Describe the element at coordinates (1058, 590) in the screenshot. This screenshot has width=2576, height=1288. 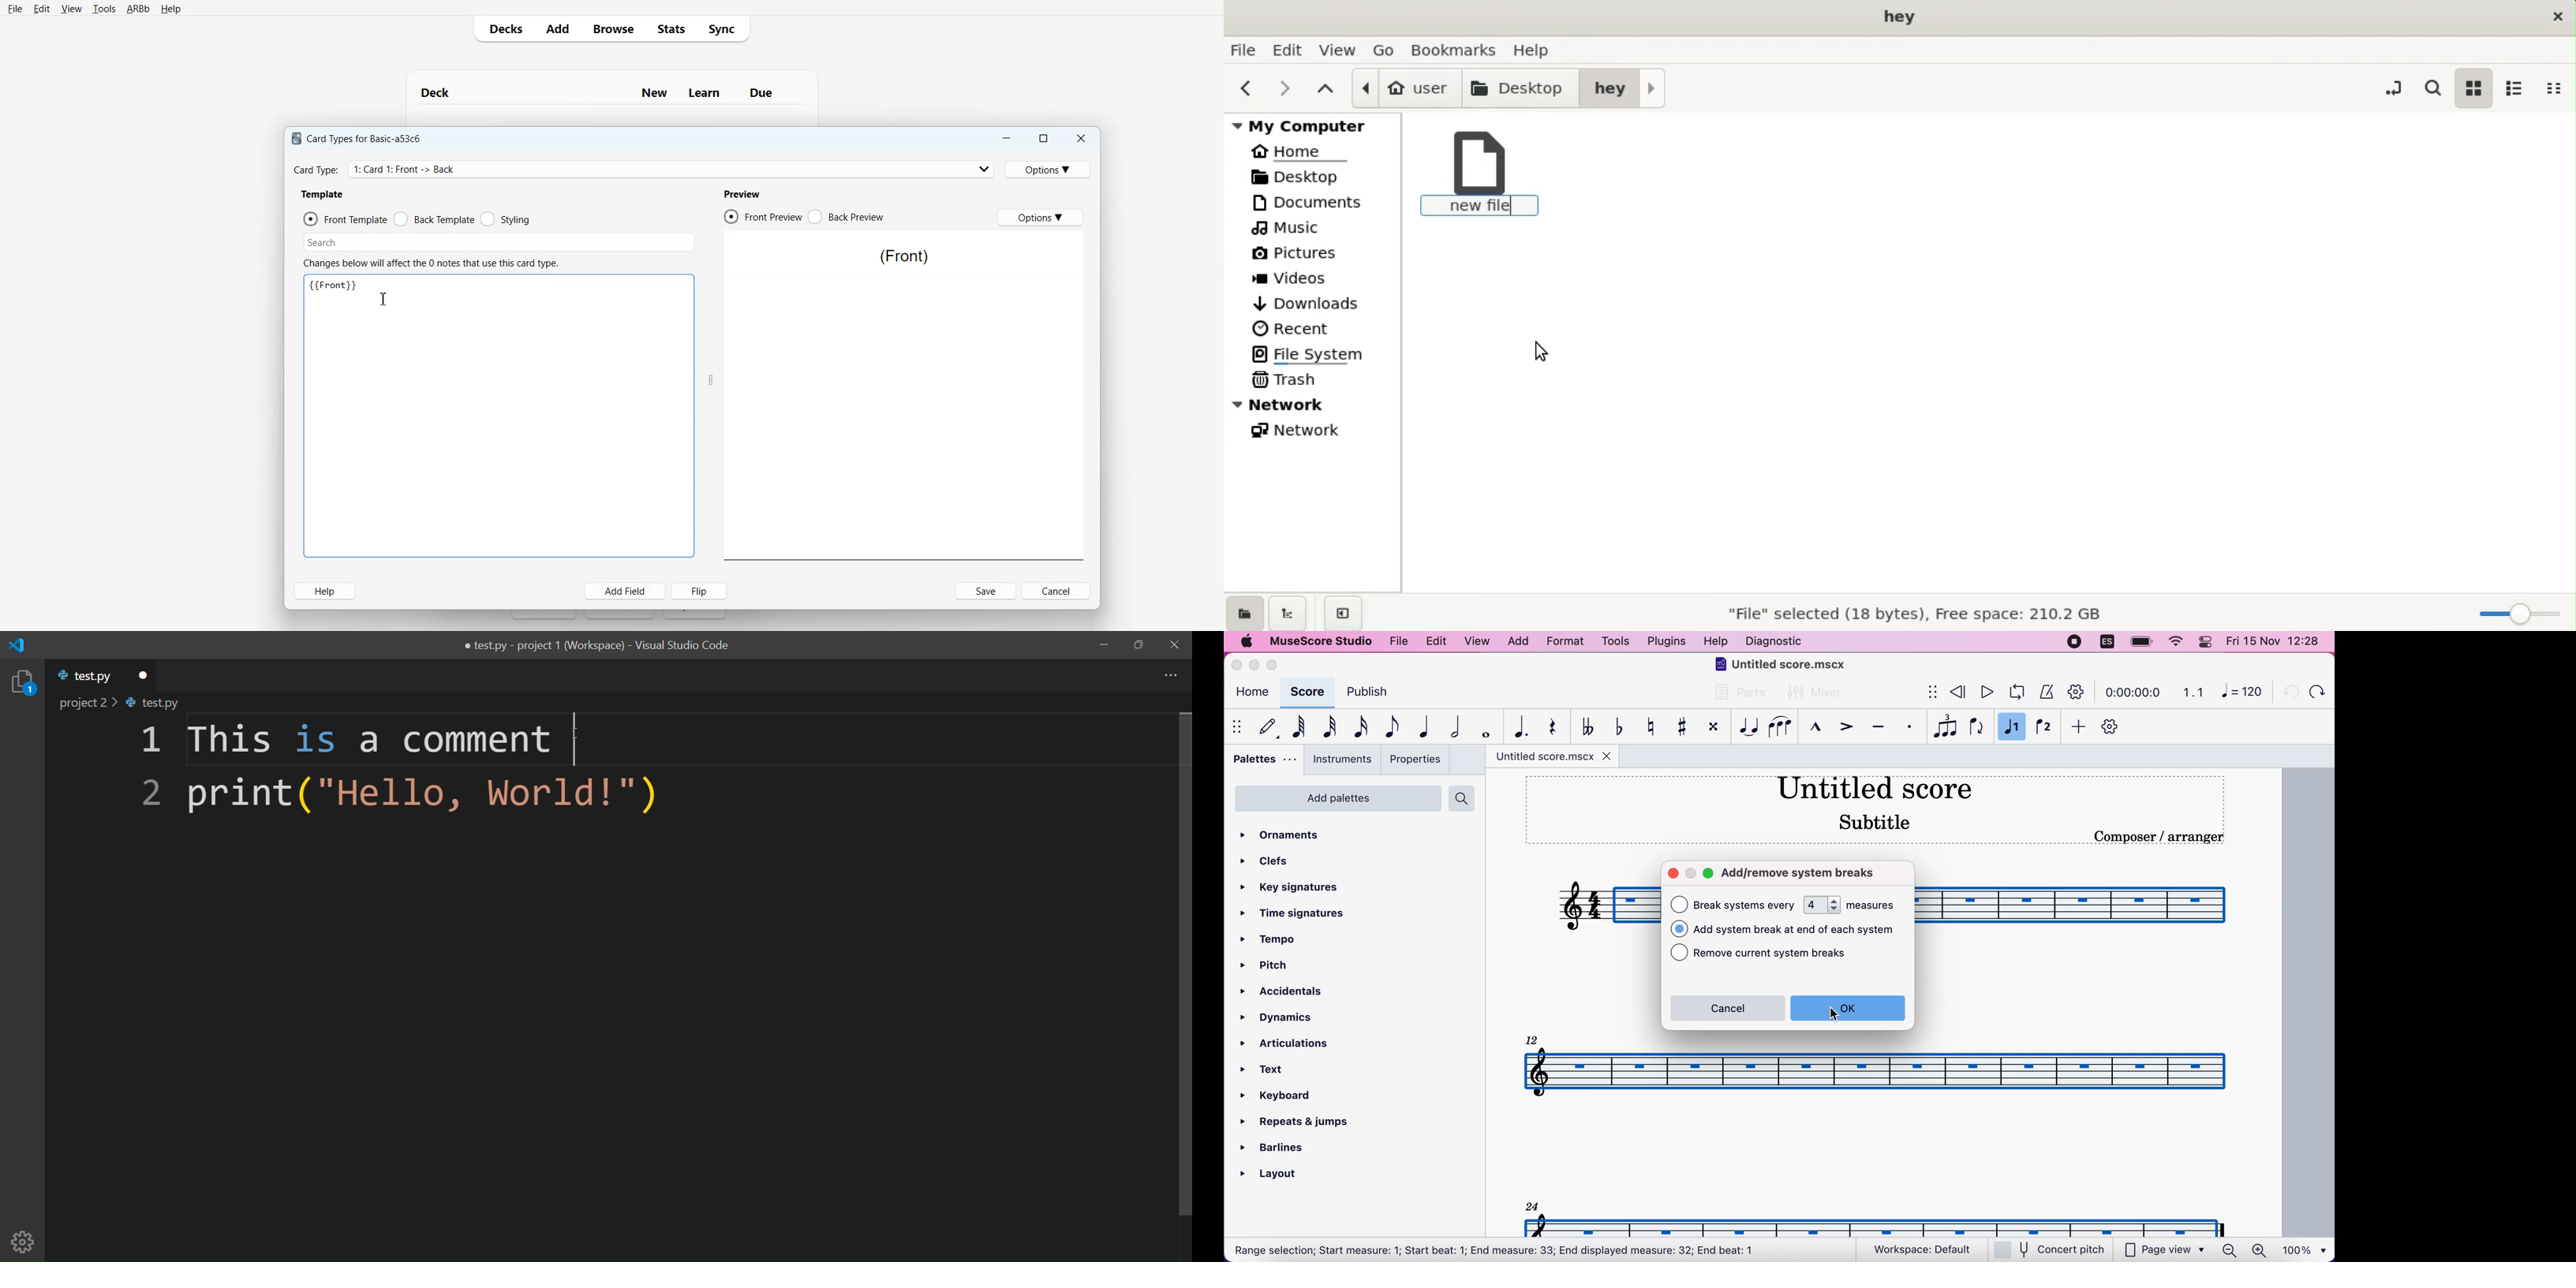
I see `Cancel` at that location.